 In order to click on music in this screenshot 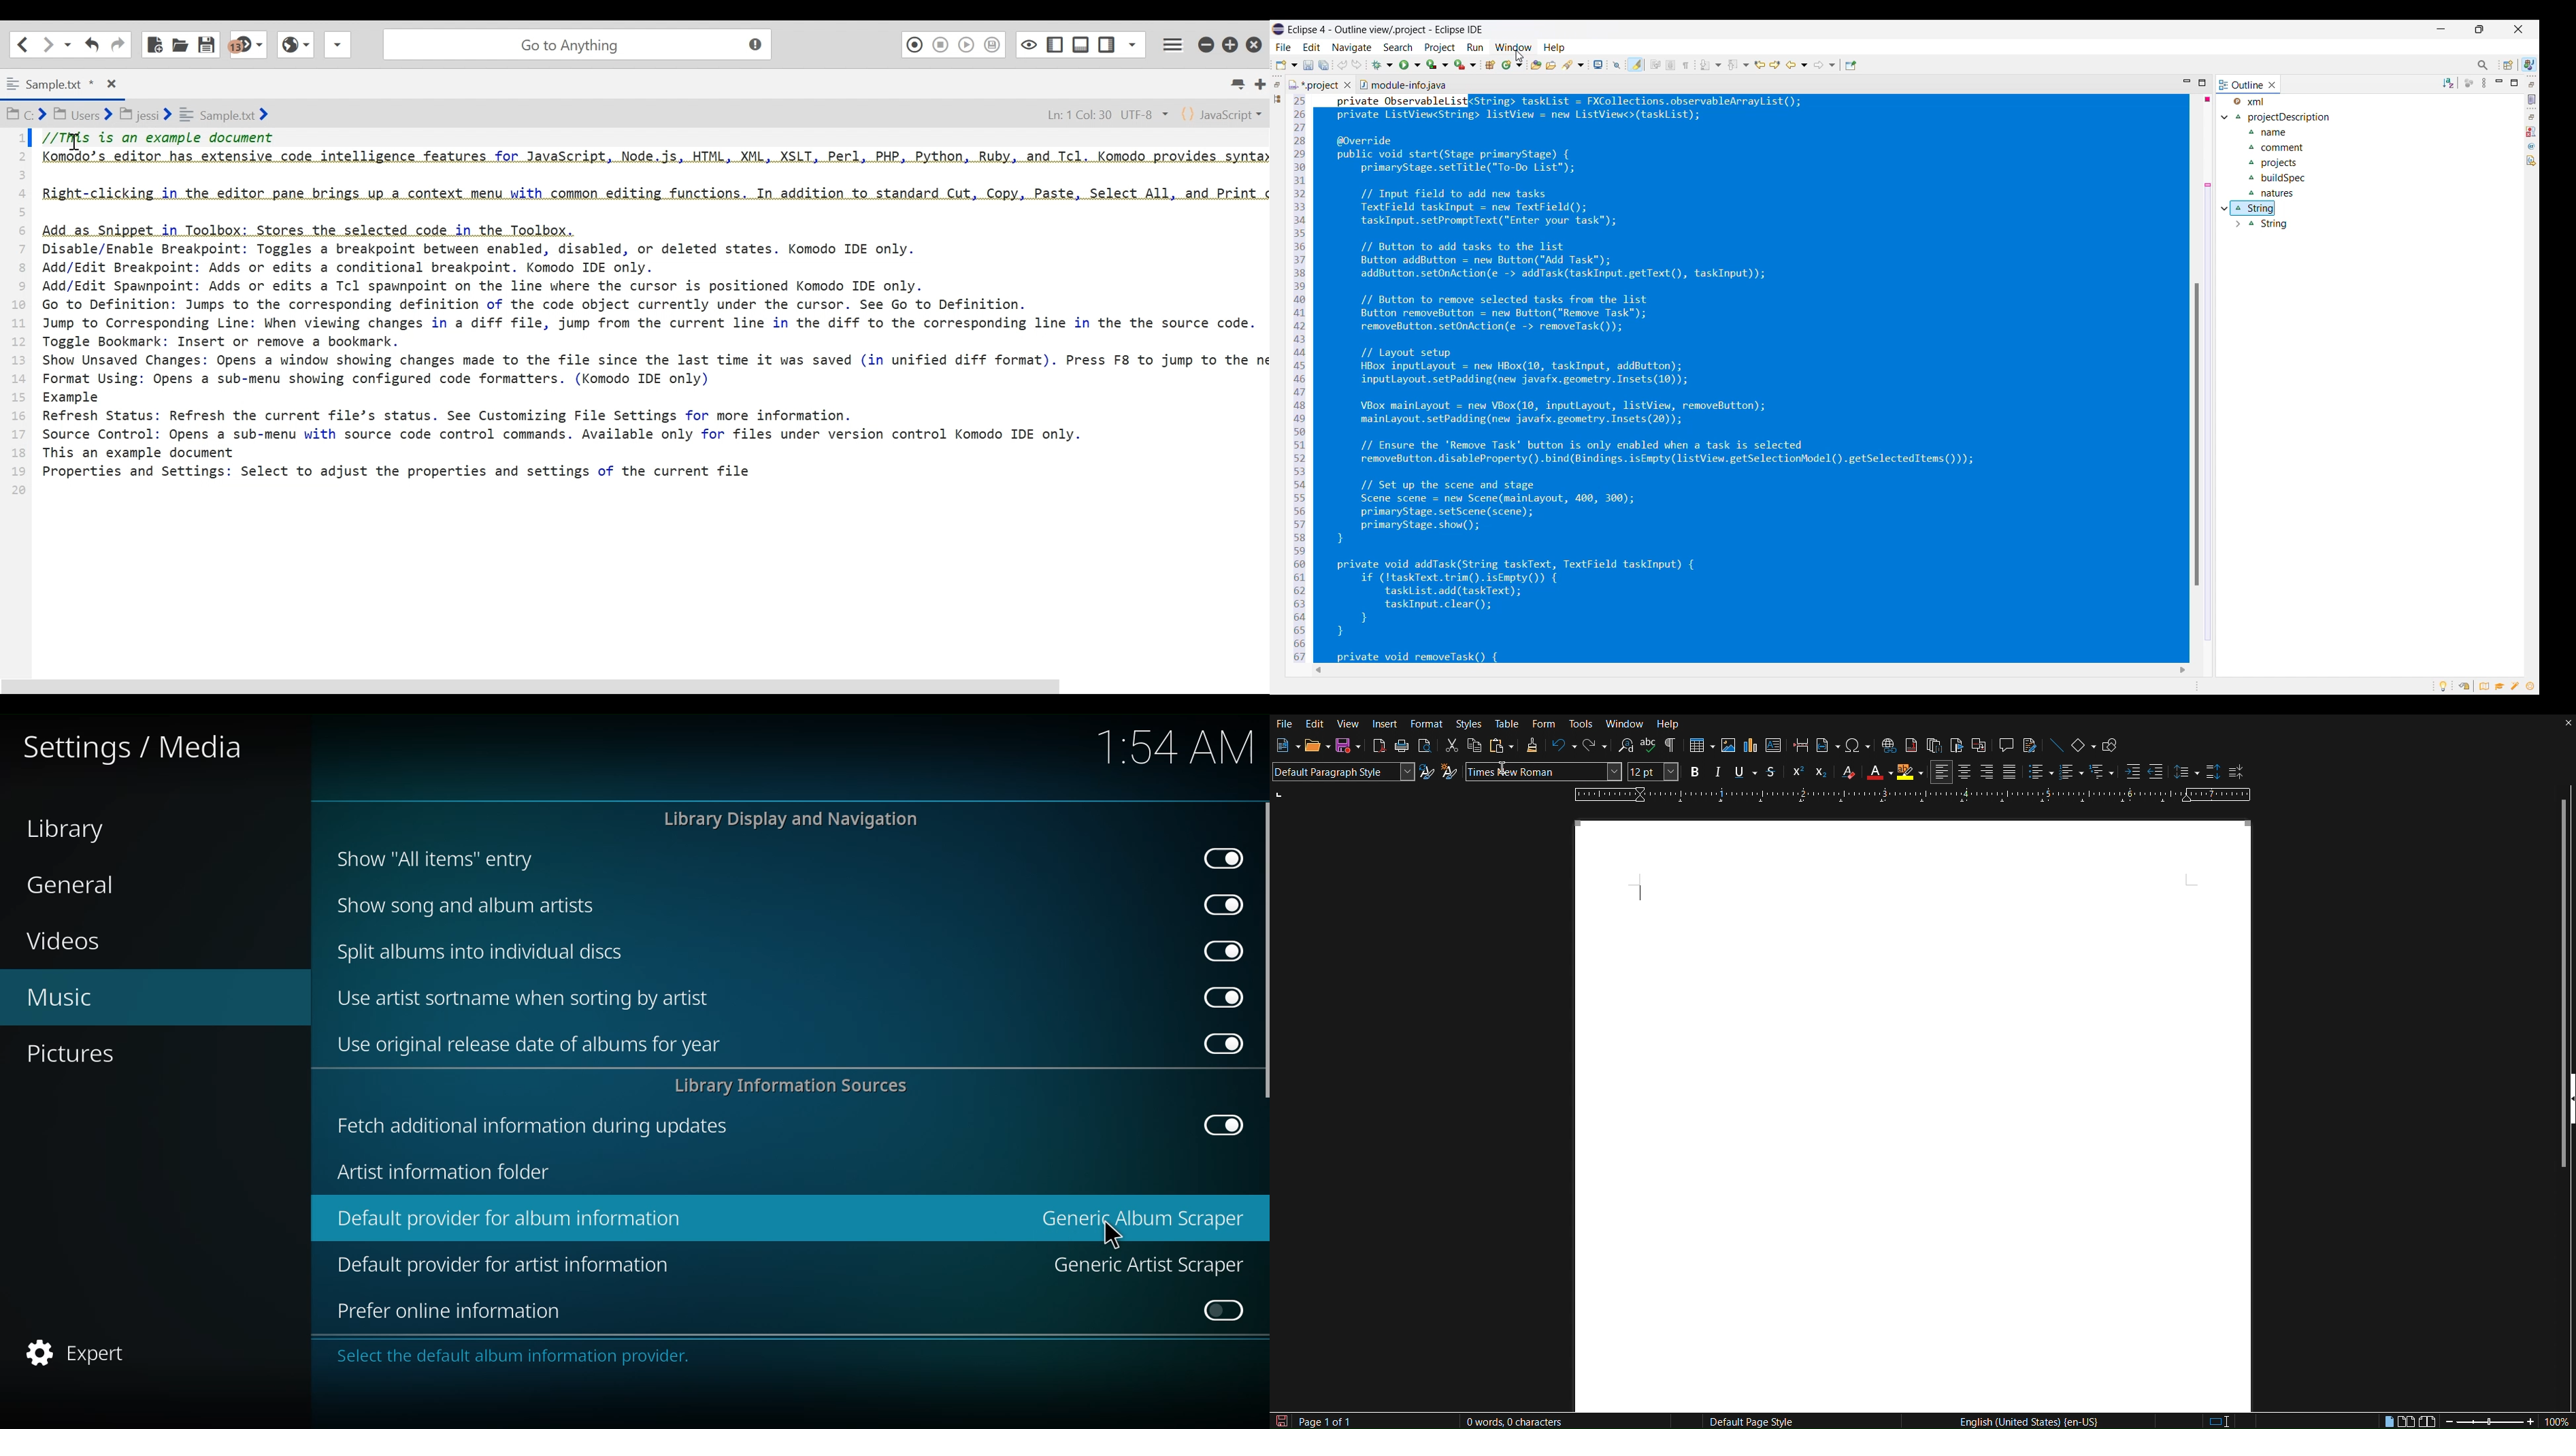, I will do `click(71, 998)`.